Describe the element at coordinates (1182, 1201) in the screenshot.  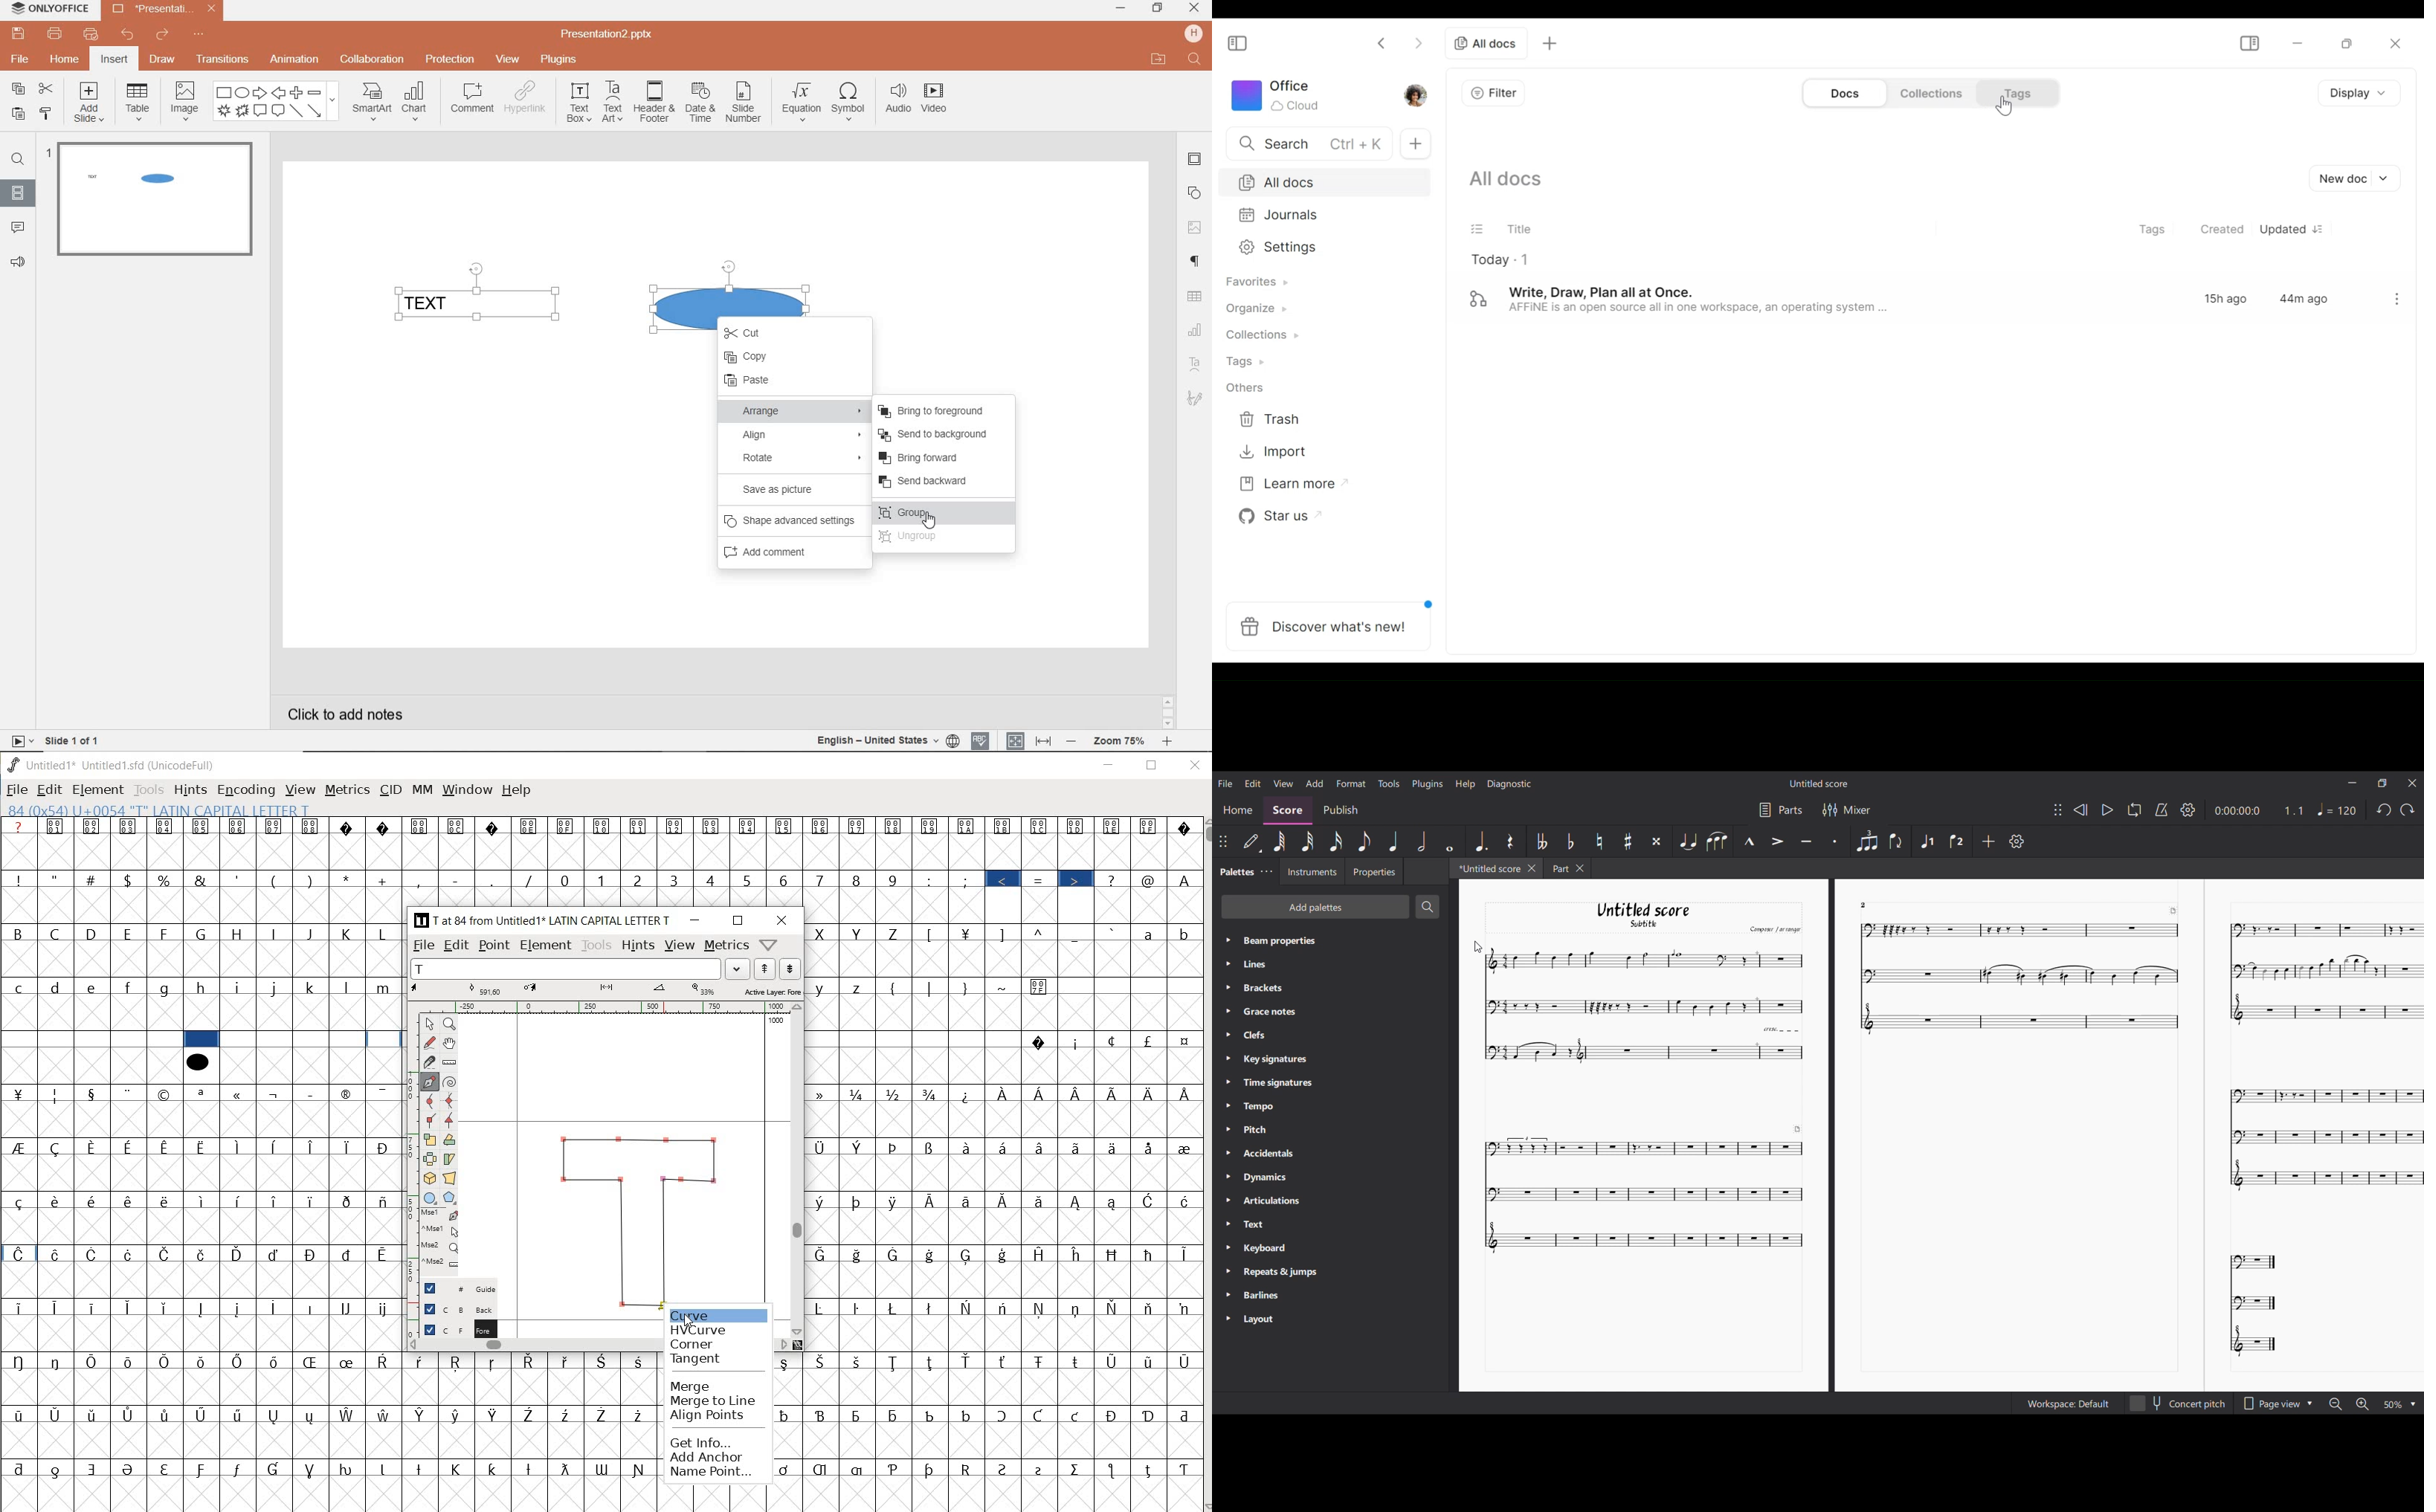
I see `Symbol` at that location.